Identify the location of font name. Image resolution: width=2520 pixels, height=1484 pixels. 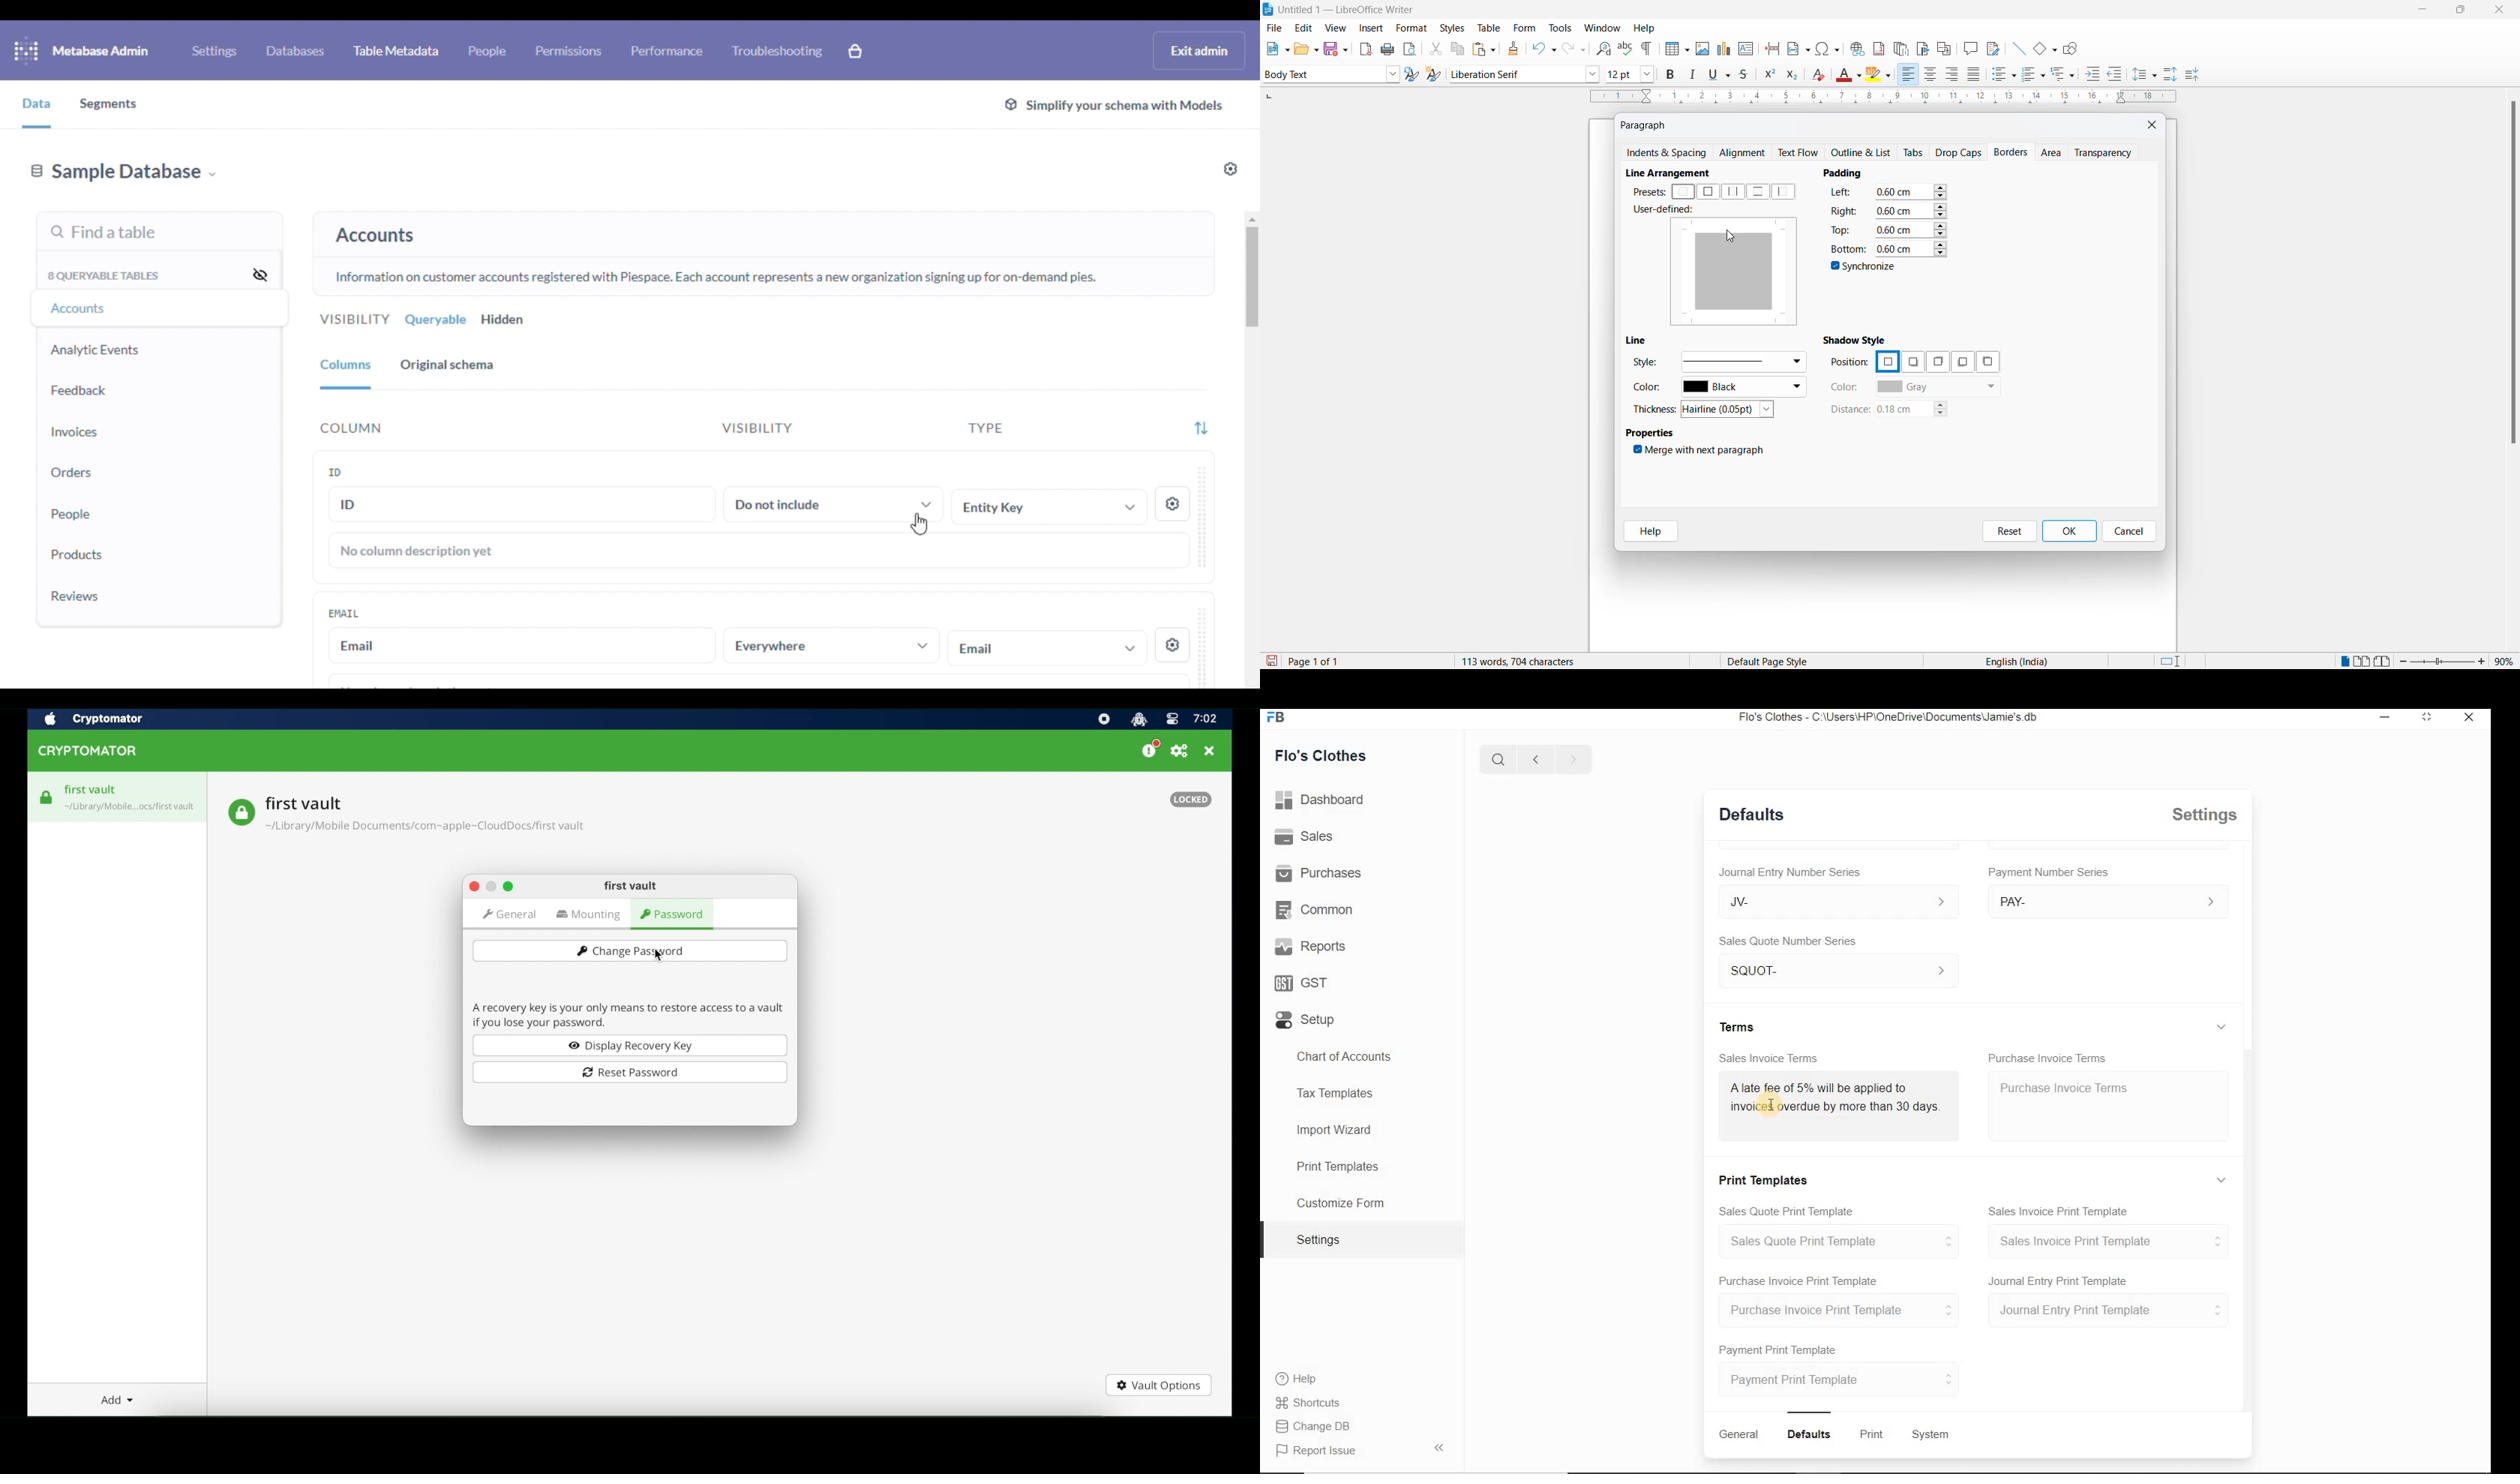
(1515, 74).